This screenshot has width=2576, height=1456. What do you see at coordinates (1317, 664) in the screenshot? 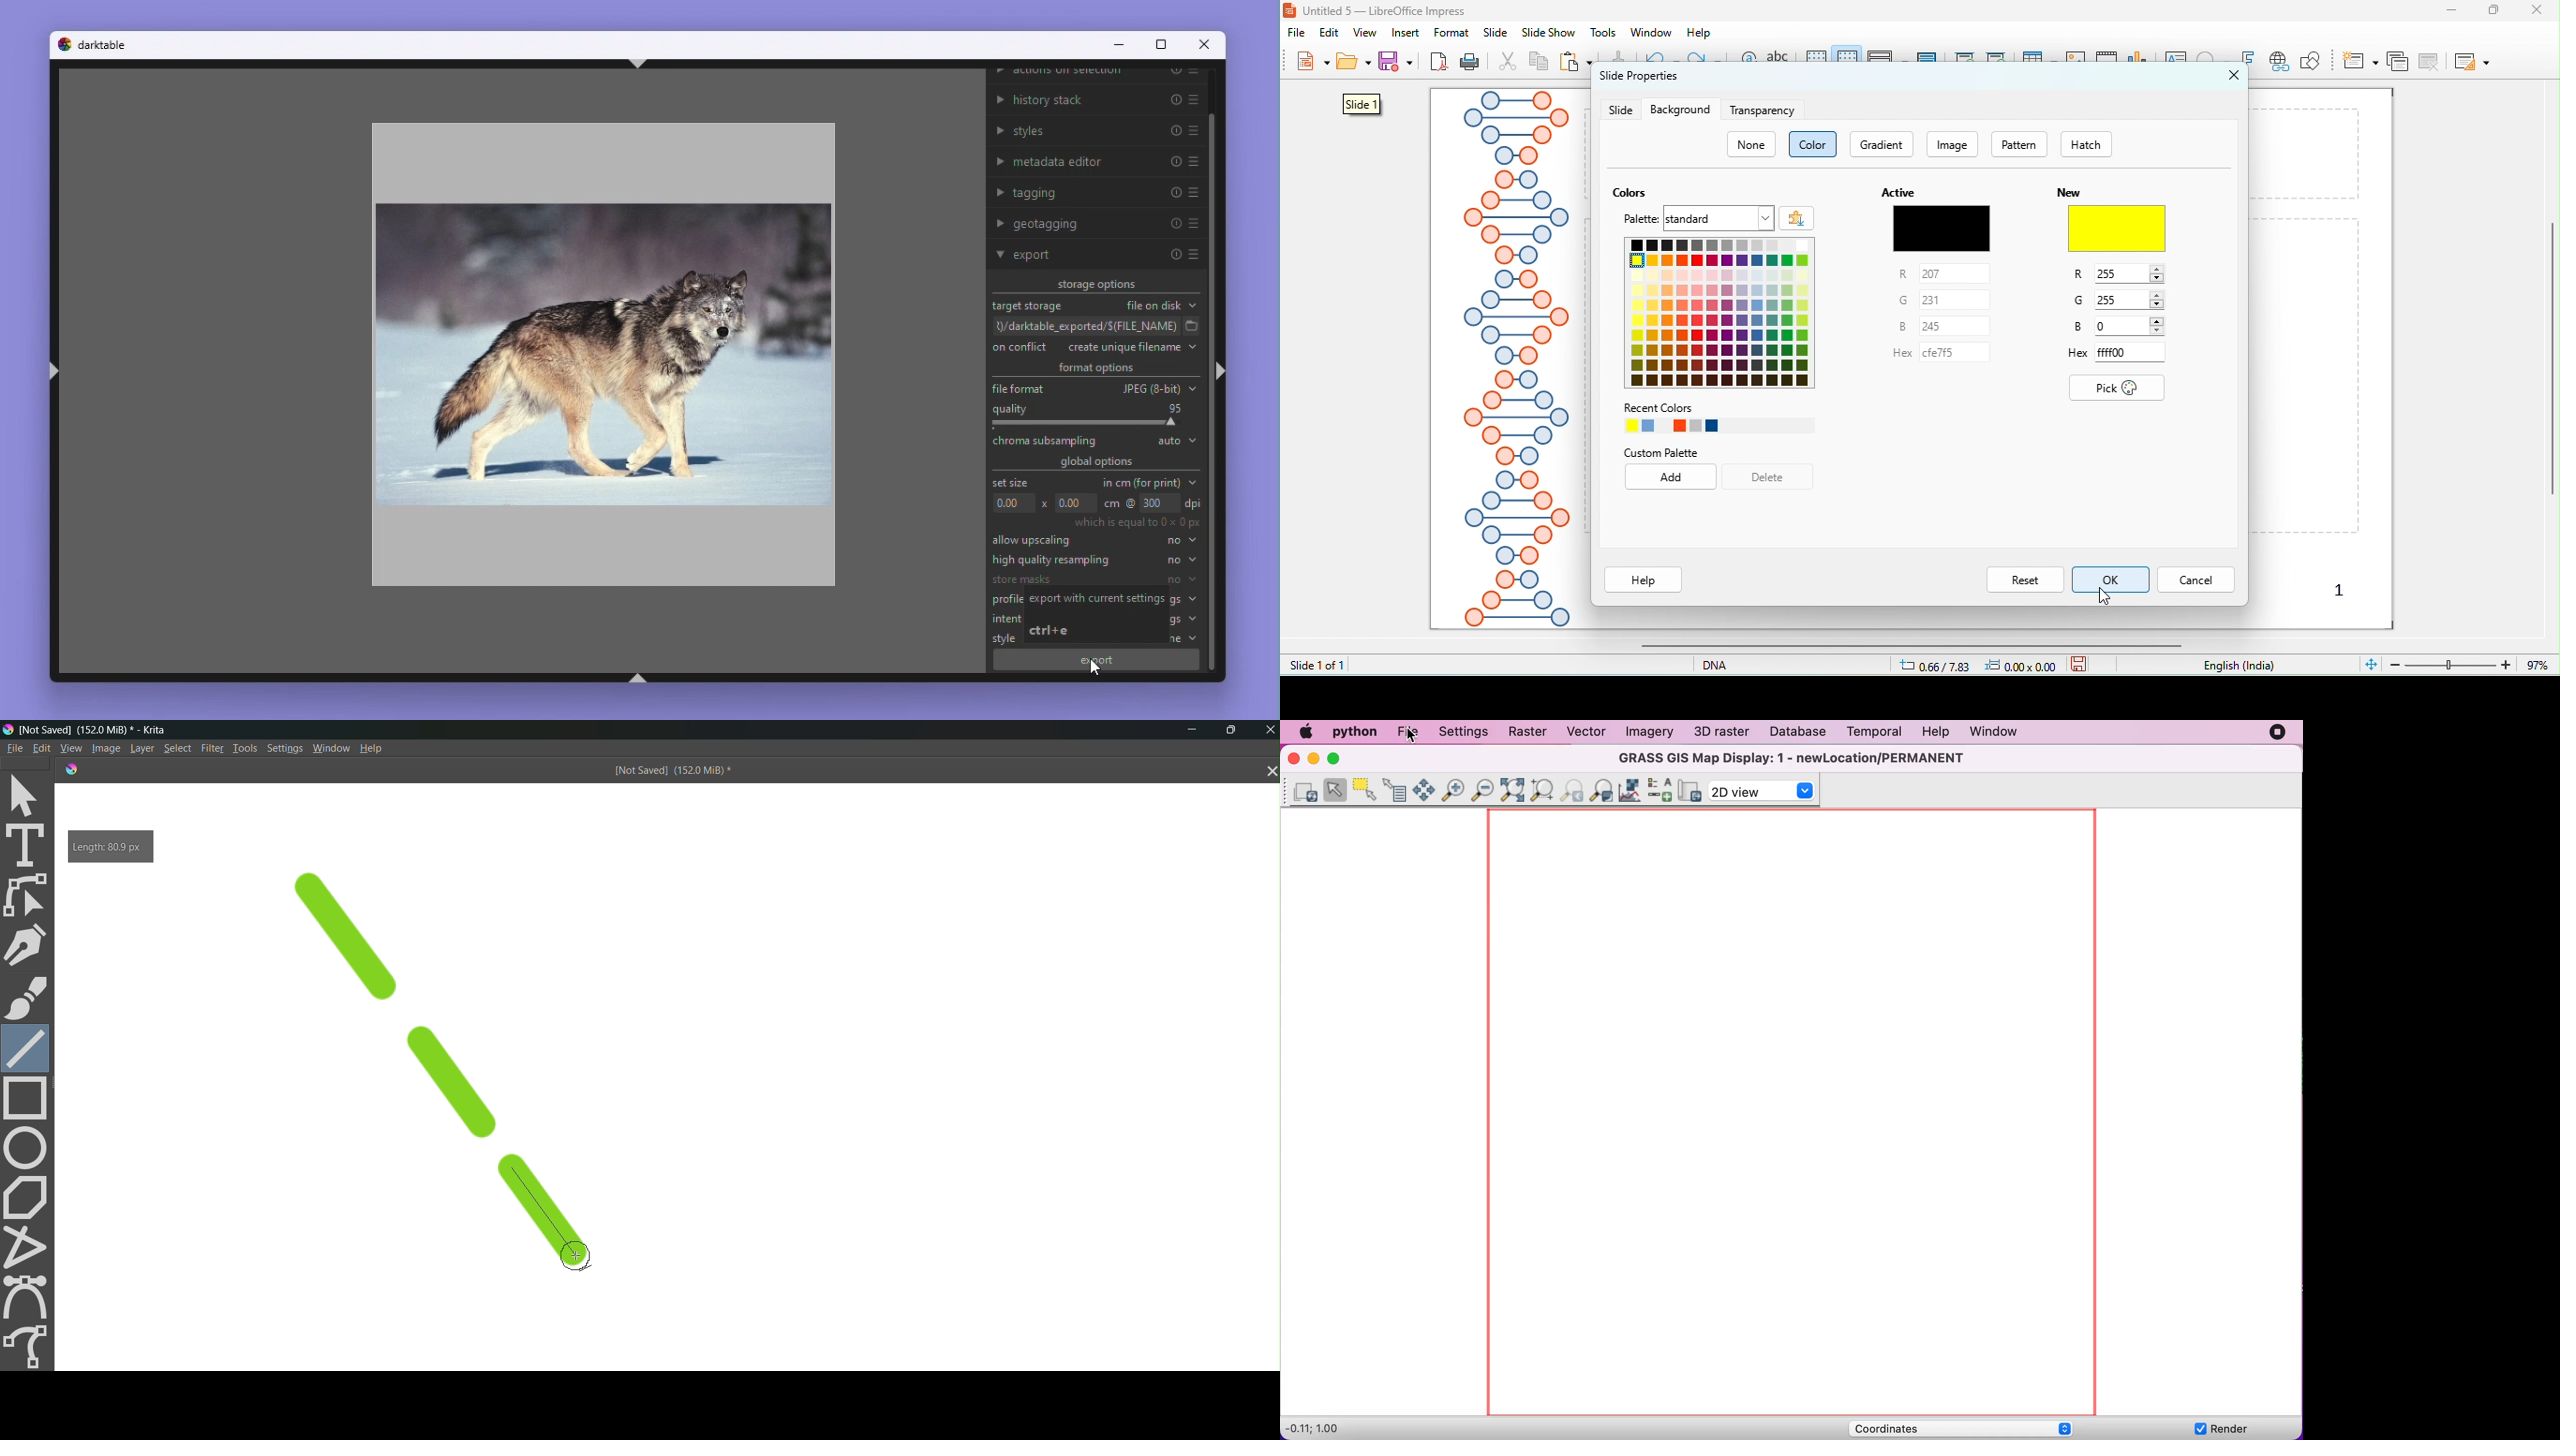
I see `slide 1 of 1` at bounding box center [1317, 664].